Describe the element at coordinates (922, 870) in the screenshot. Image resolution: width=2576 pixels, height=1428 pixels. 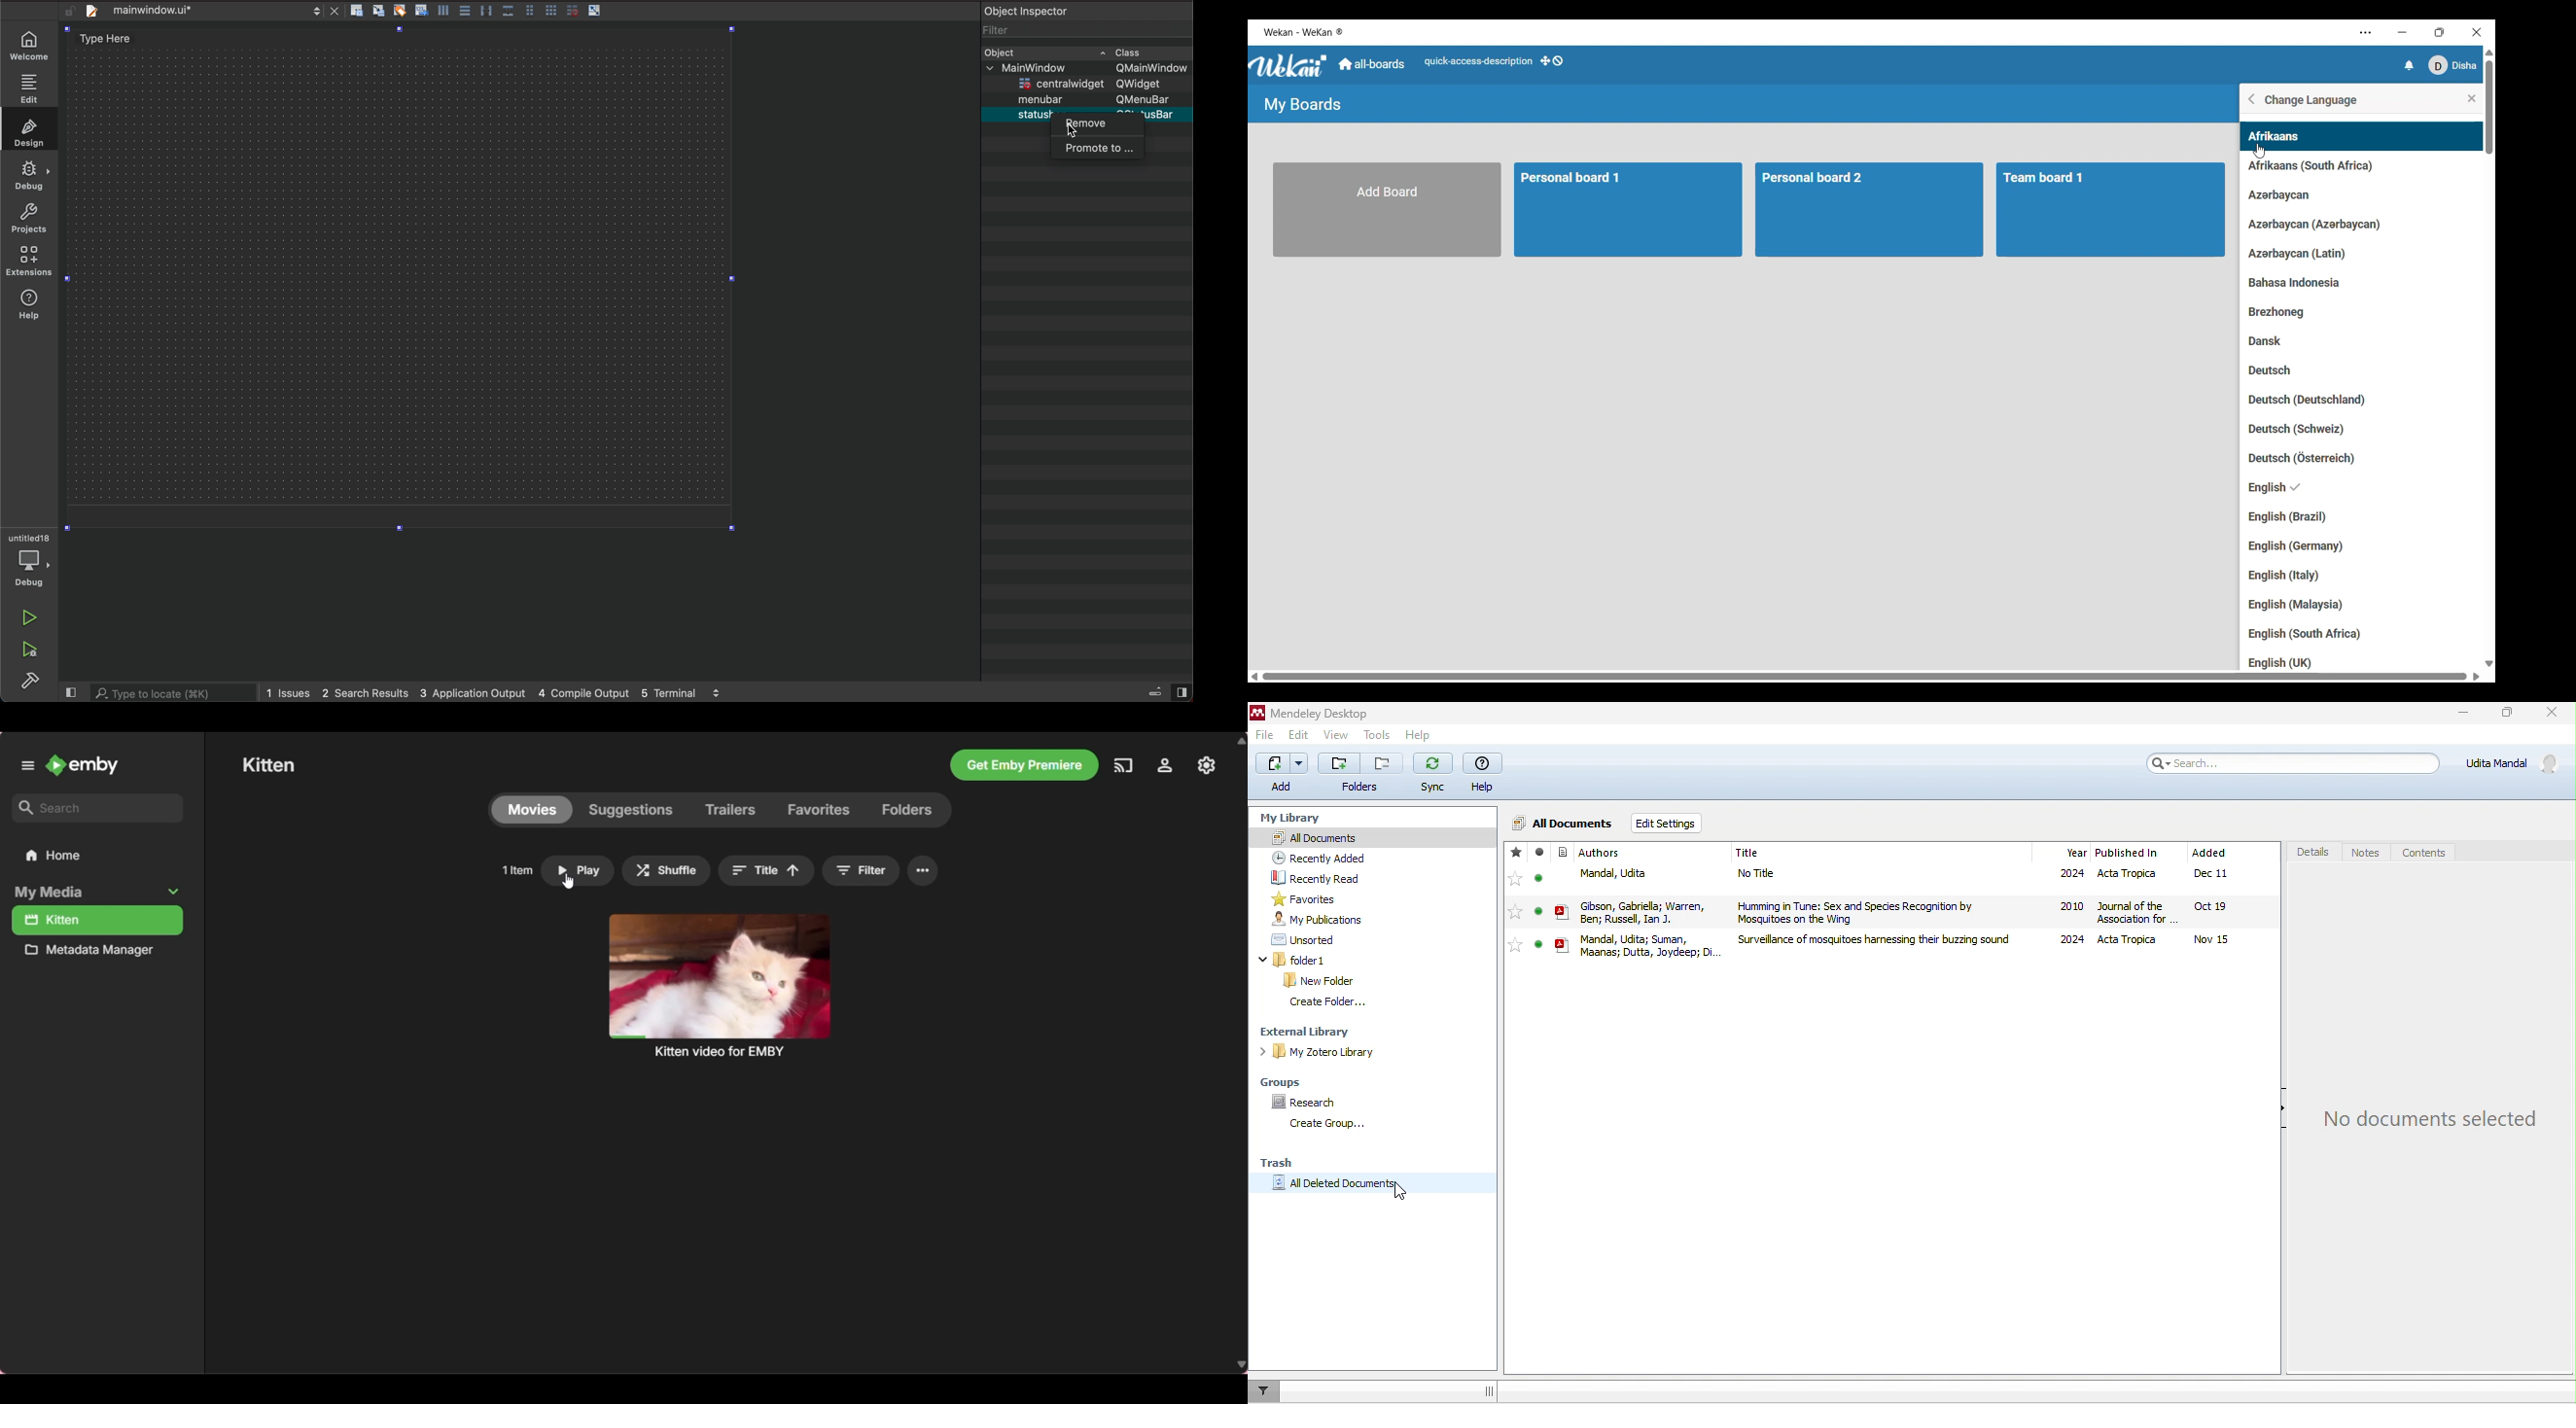
I see `Settings` at that location.